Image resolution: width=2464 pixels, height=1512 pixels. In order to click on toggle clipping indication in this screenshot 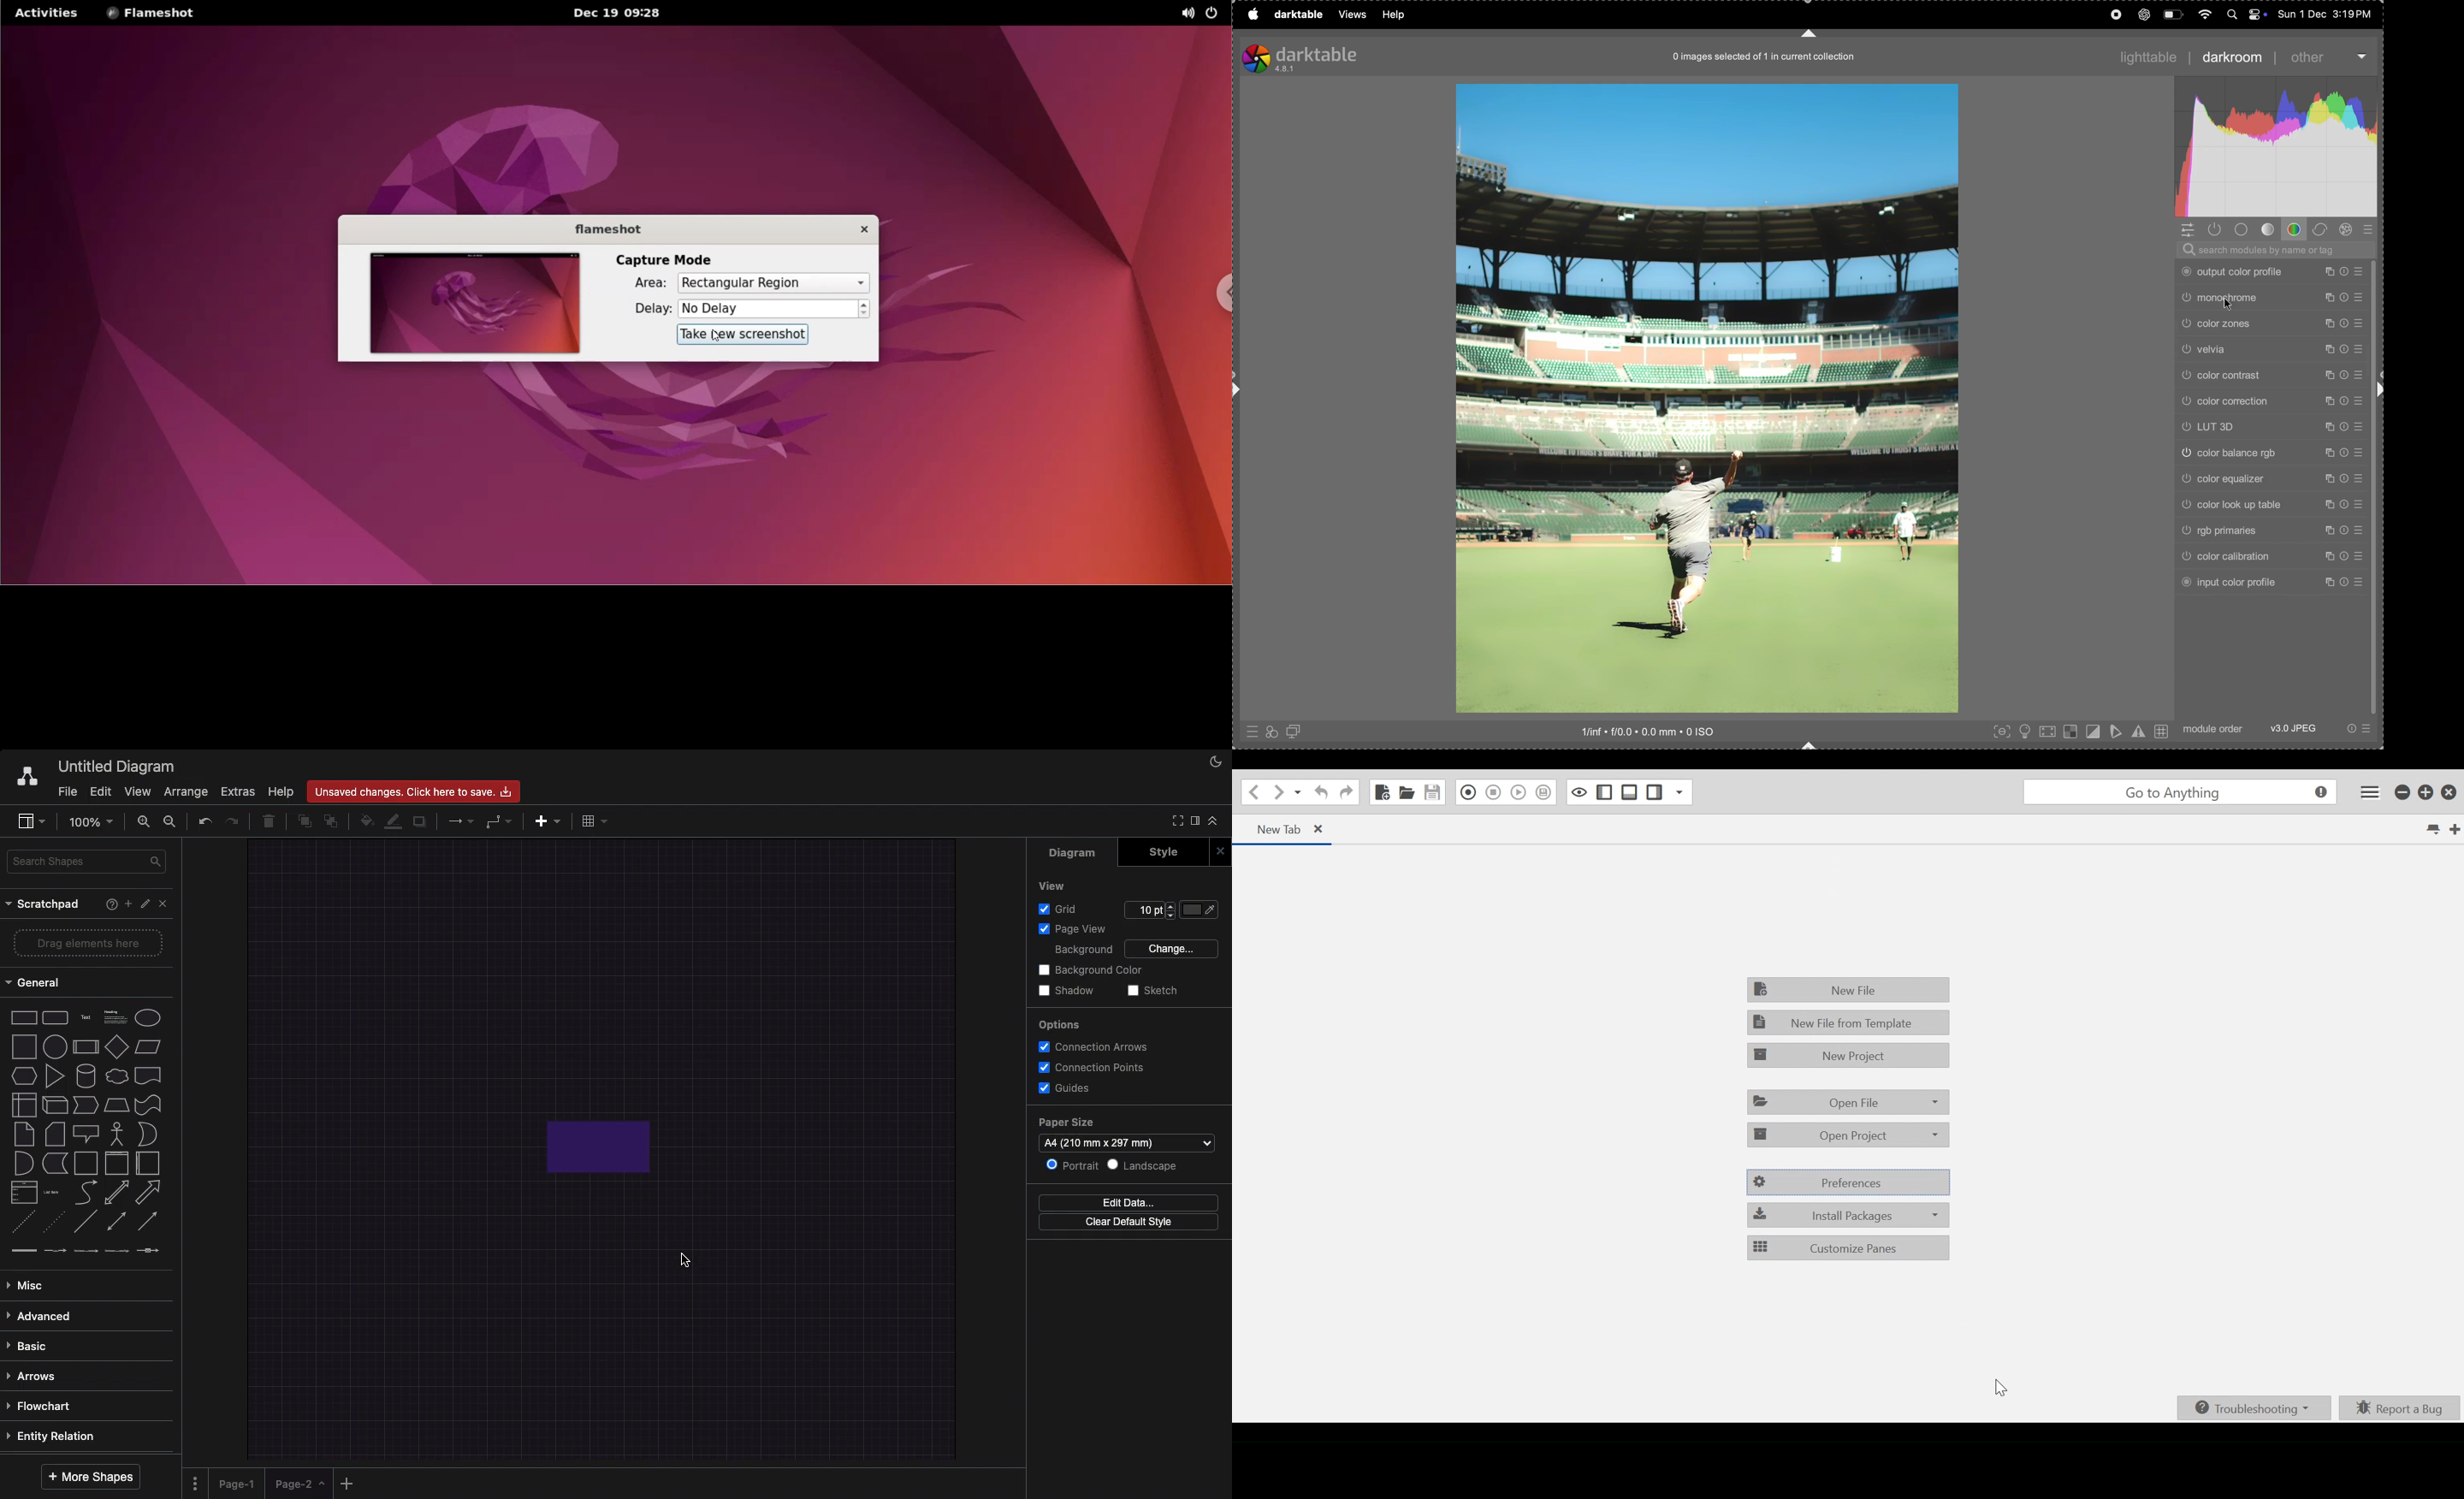, I will do `click(2094, 730)`.